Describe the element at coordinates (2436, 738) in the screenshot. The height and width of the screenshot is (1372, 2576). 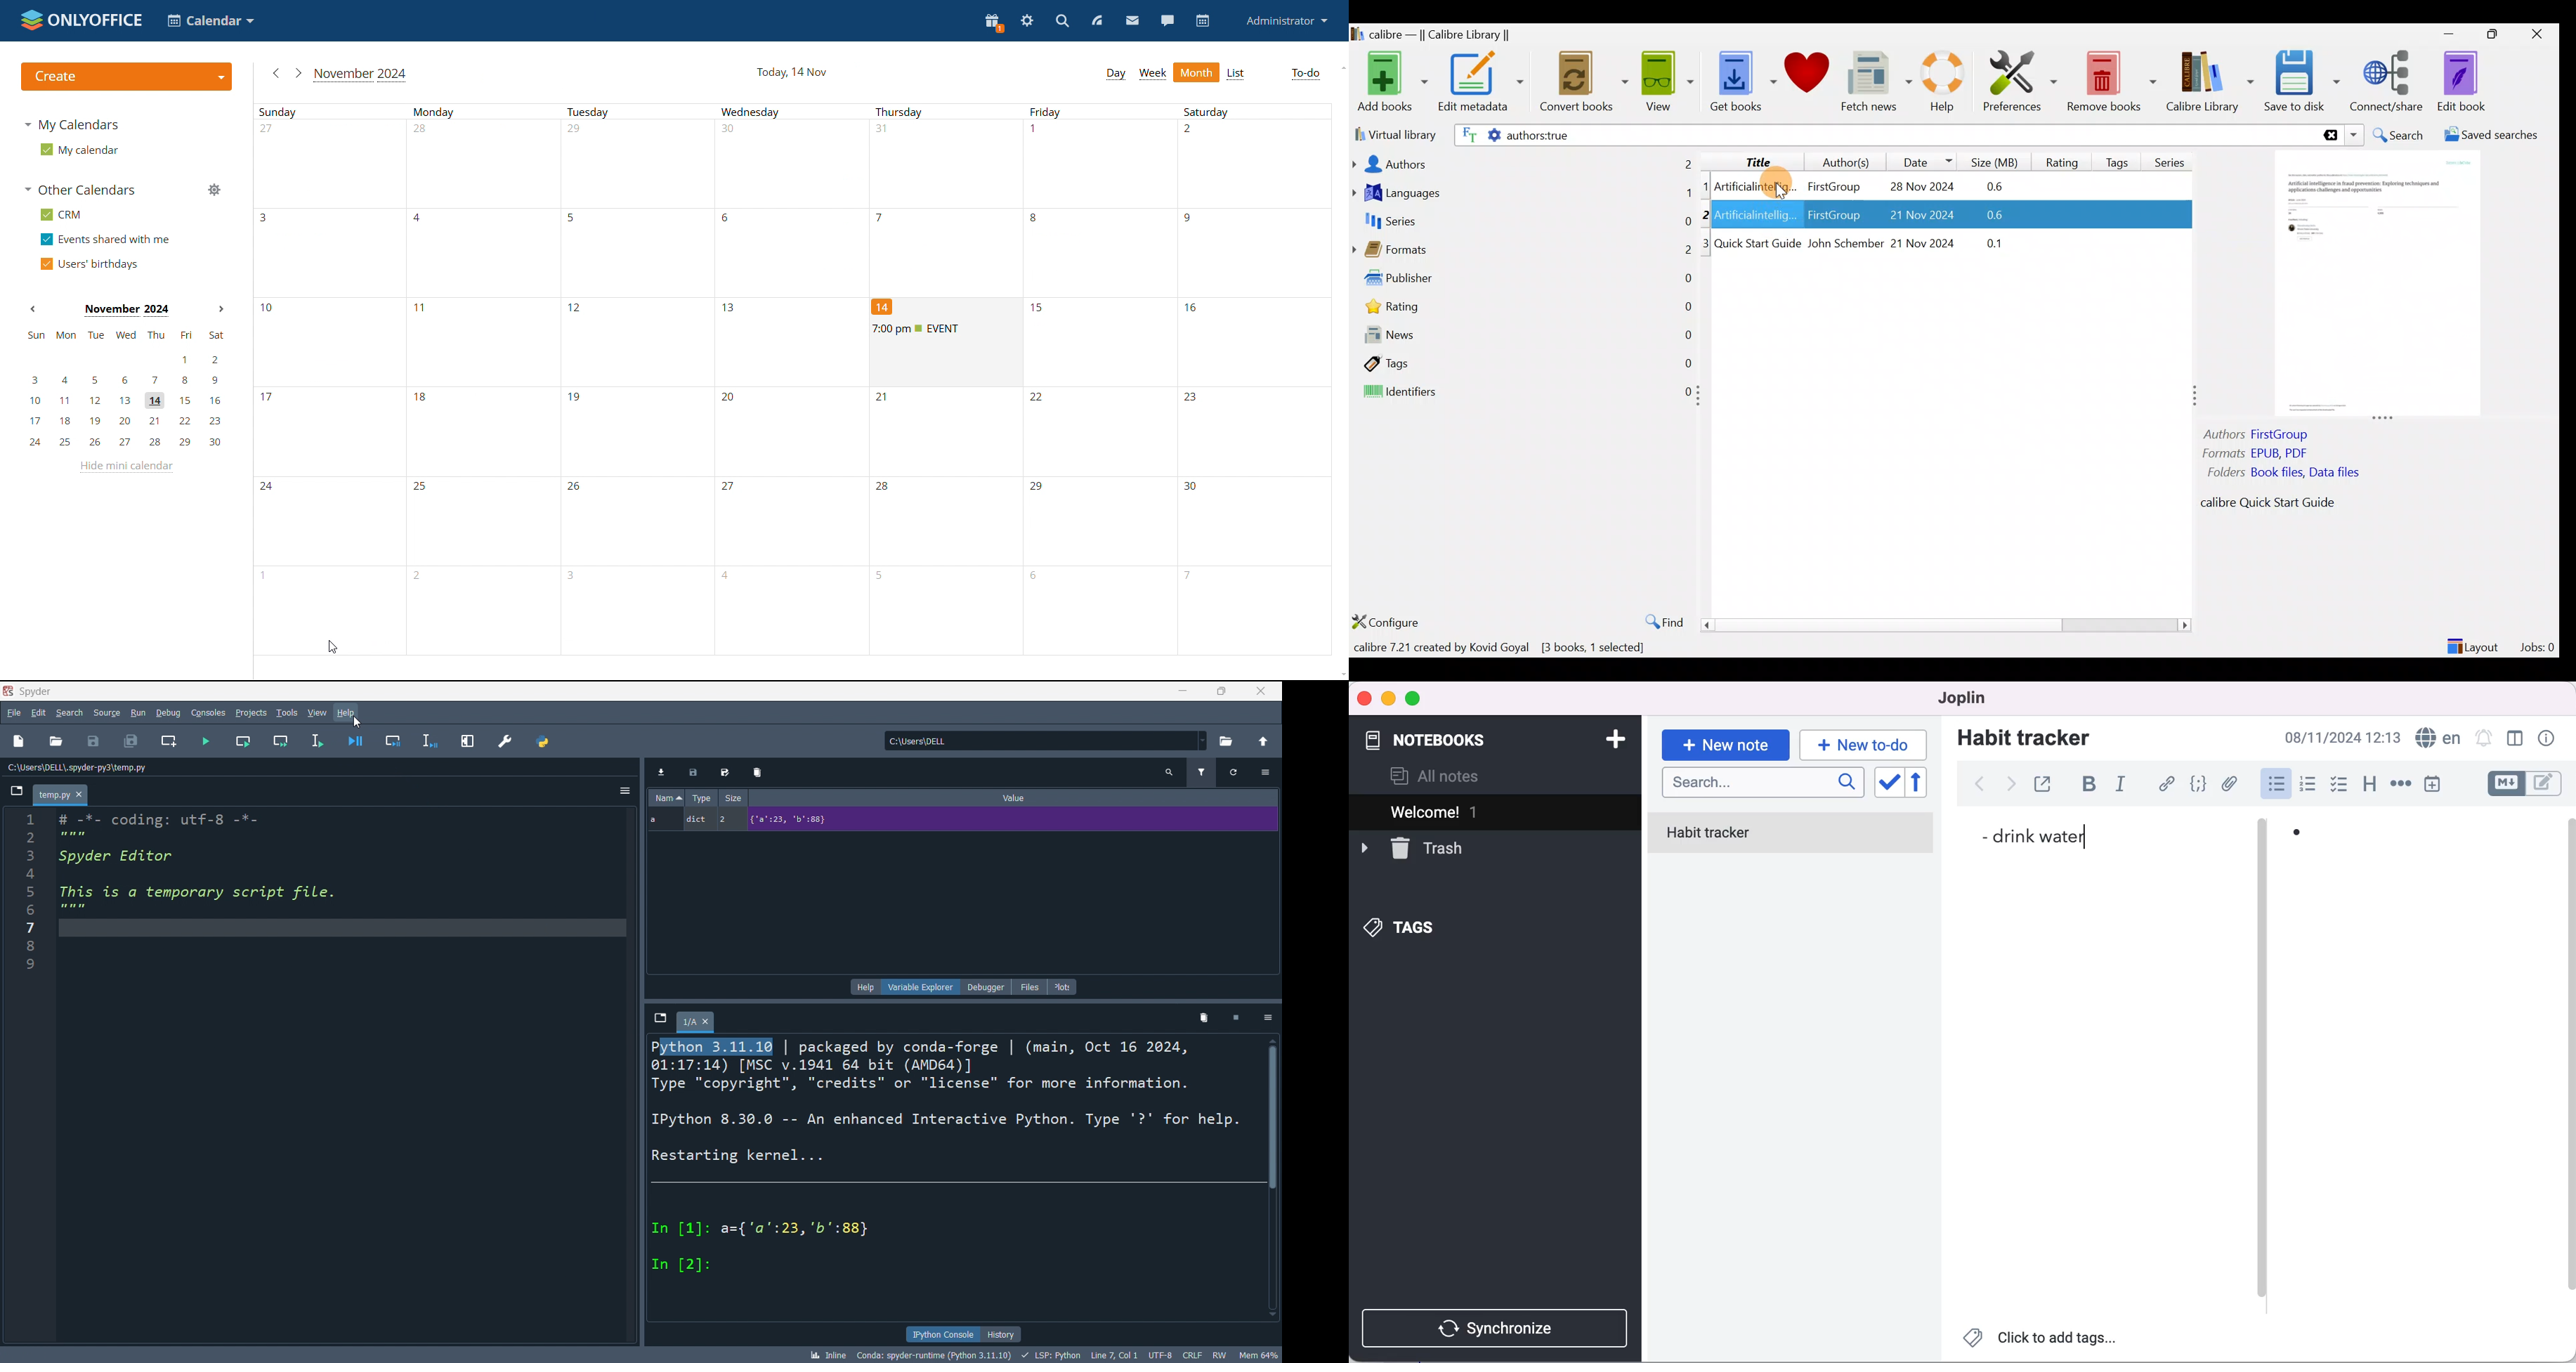
I see `language` at that location.